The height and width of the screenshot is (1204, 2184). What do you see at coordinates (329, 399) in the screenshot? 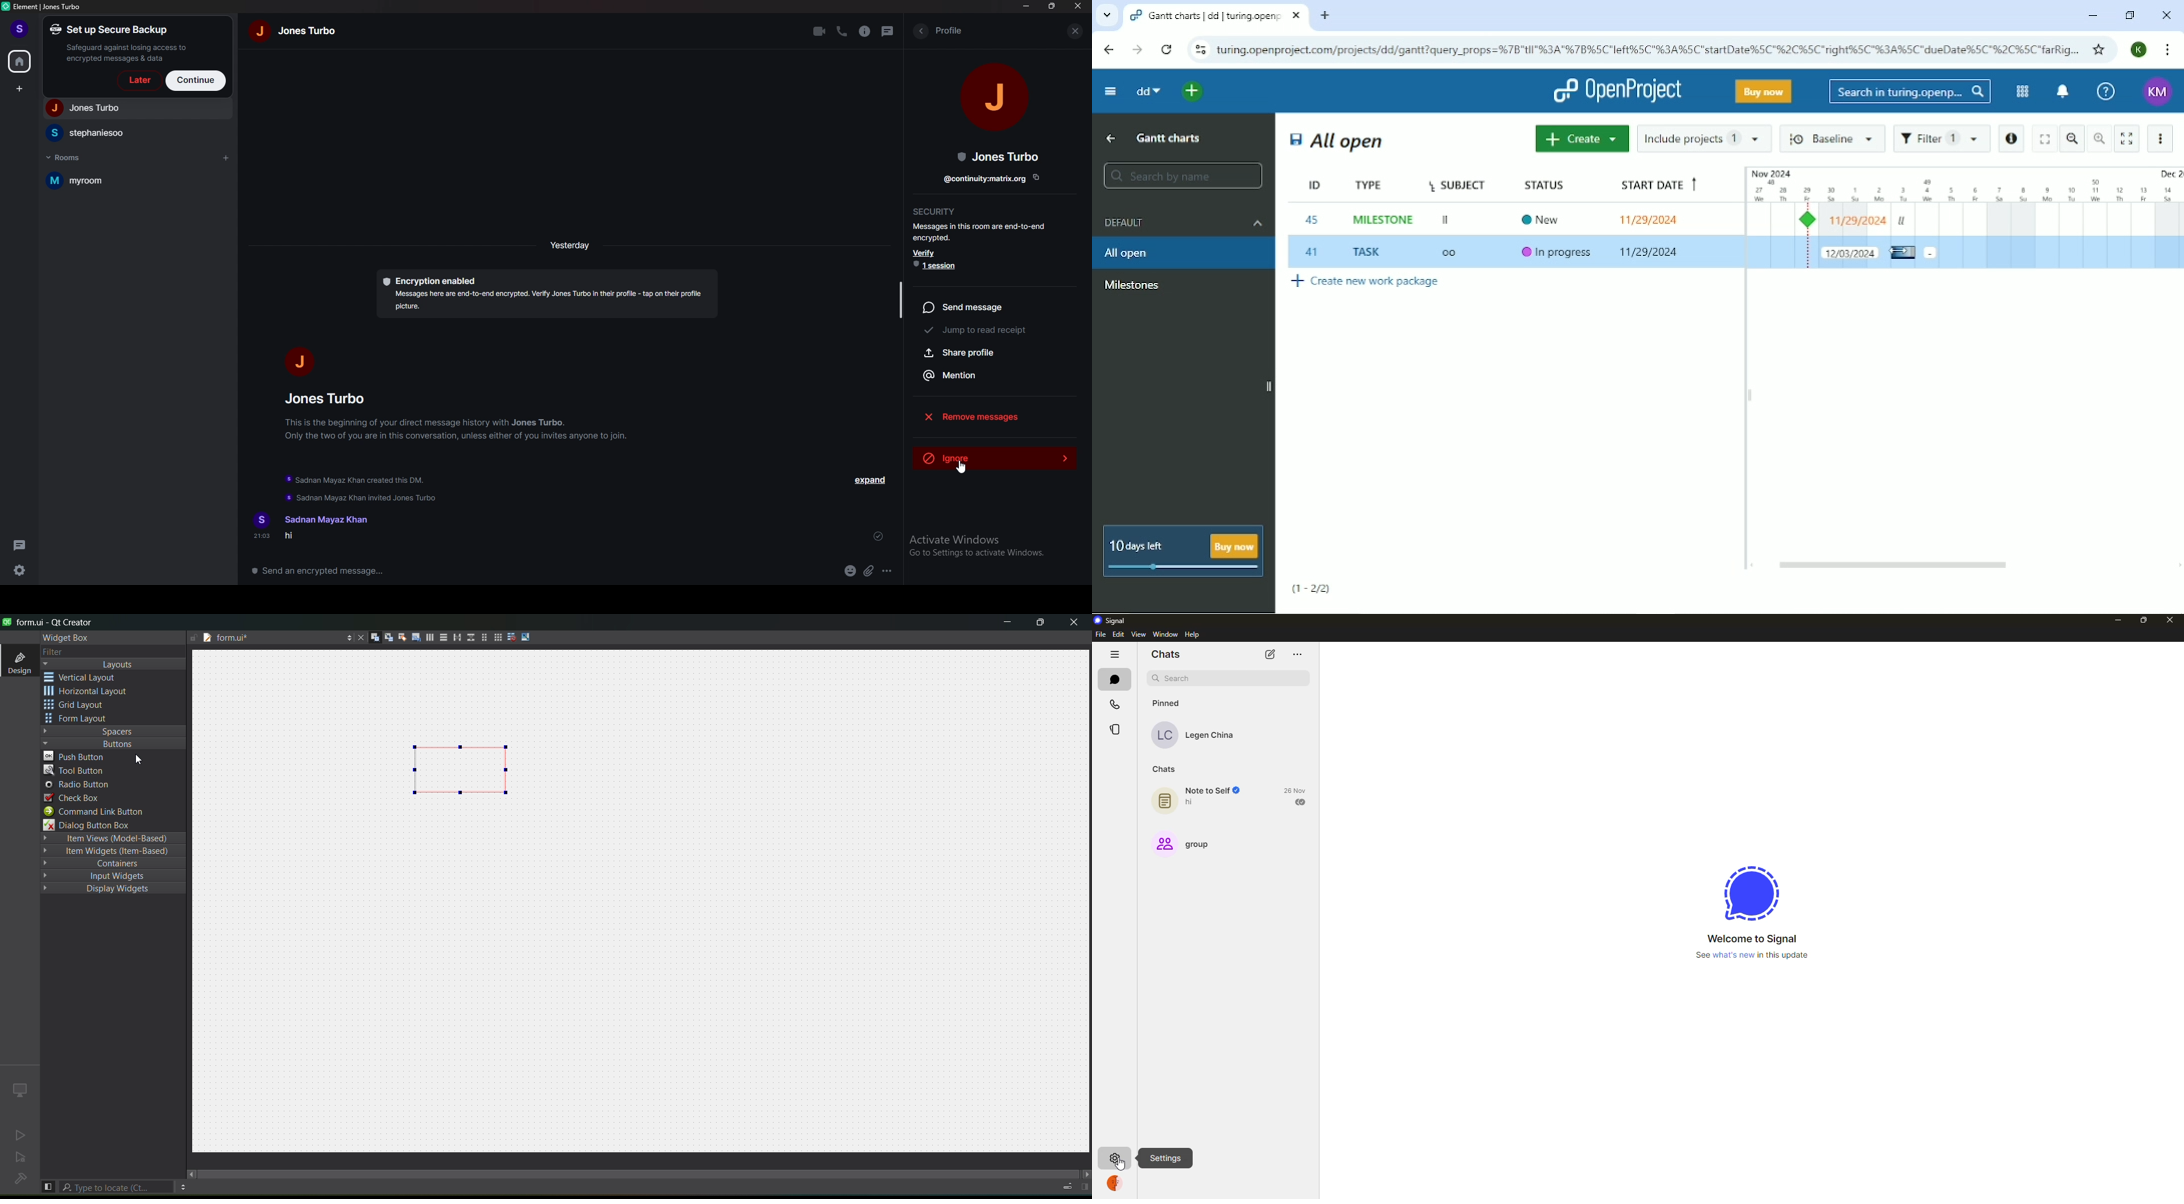
I see `people` at bounding box center [329, 399].